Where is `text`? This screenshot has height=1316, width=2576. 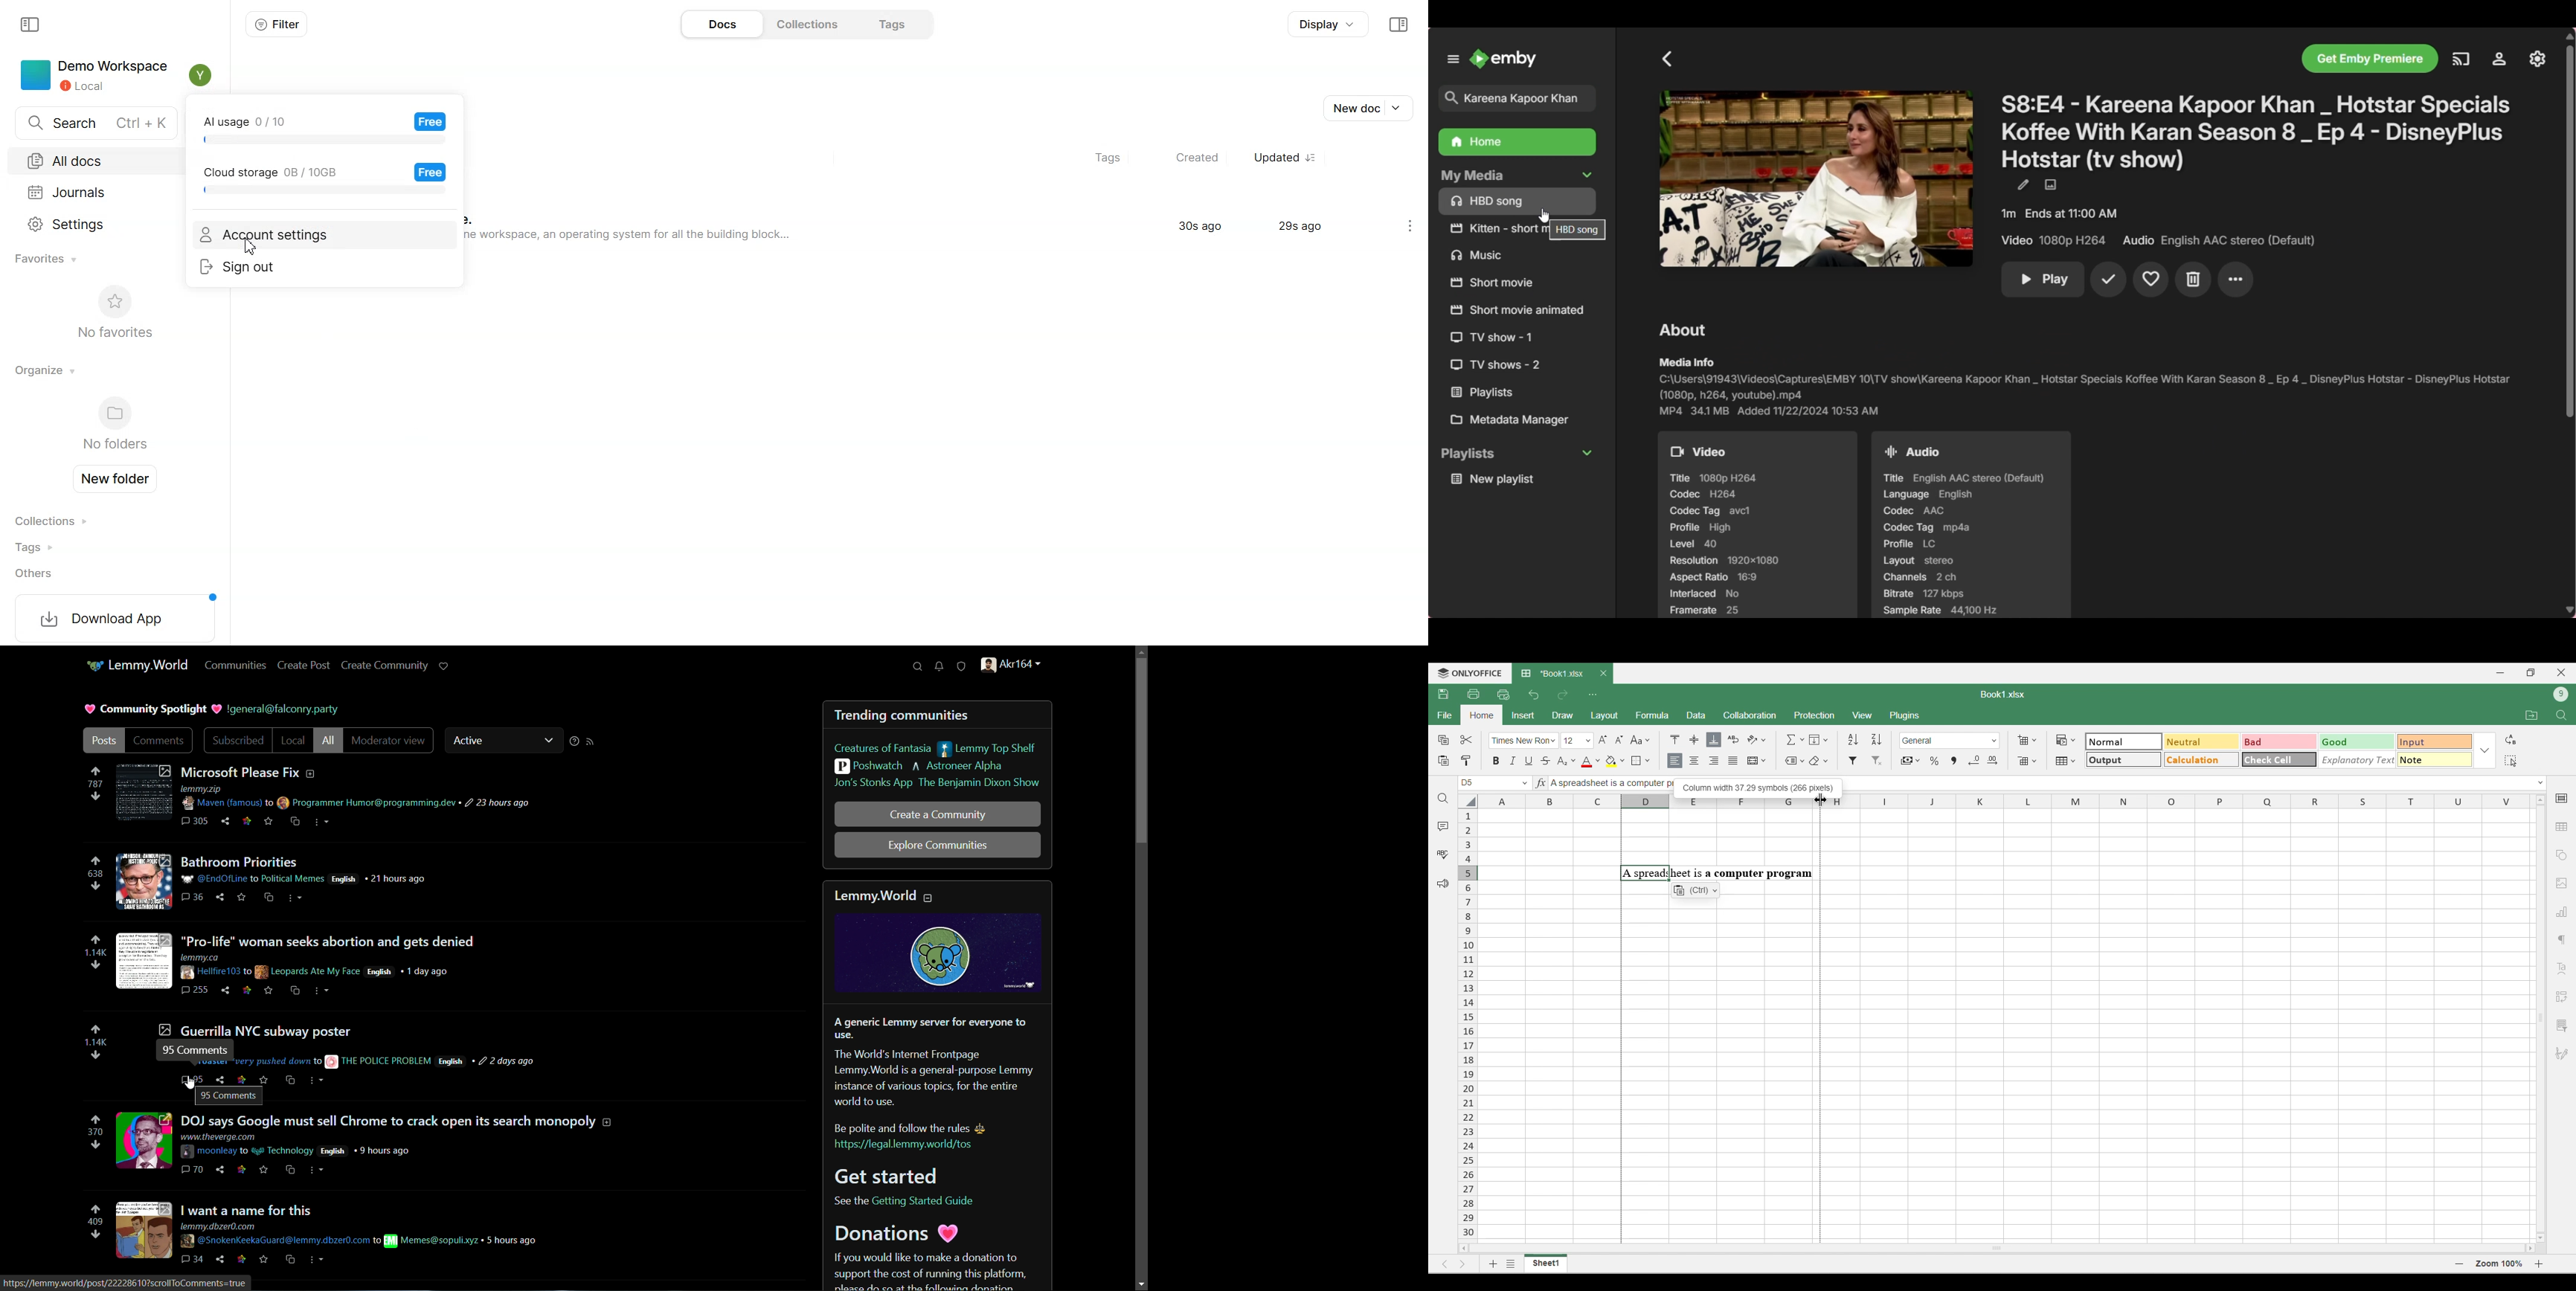 text is located at coordinates (126, 1284).